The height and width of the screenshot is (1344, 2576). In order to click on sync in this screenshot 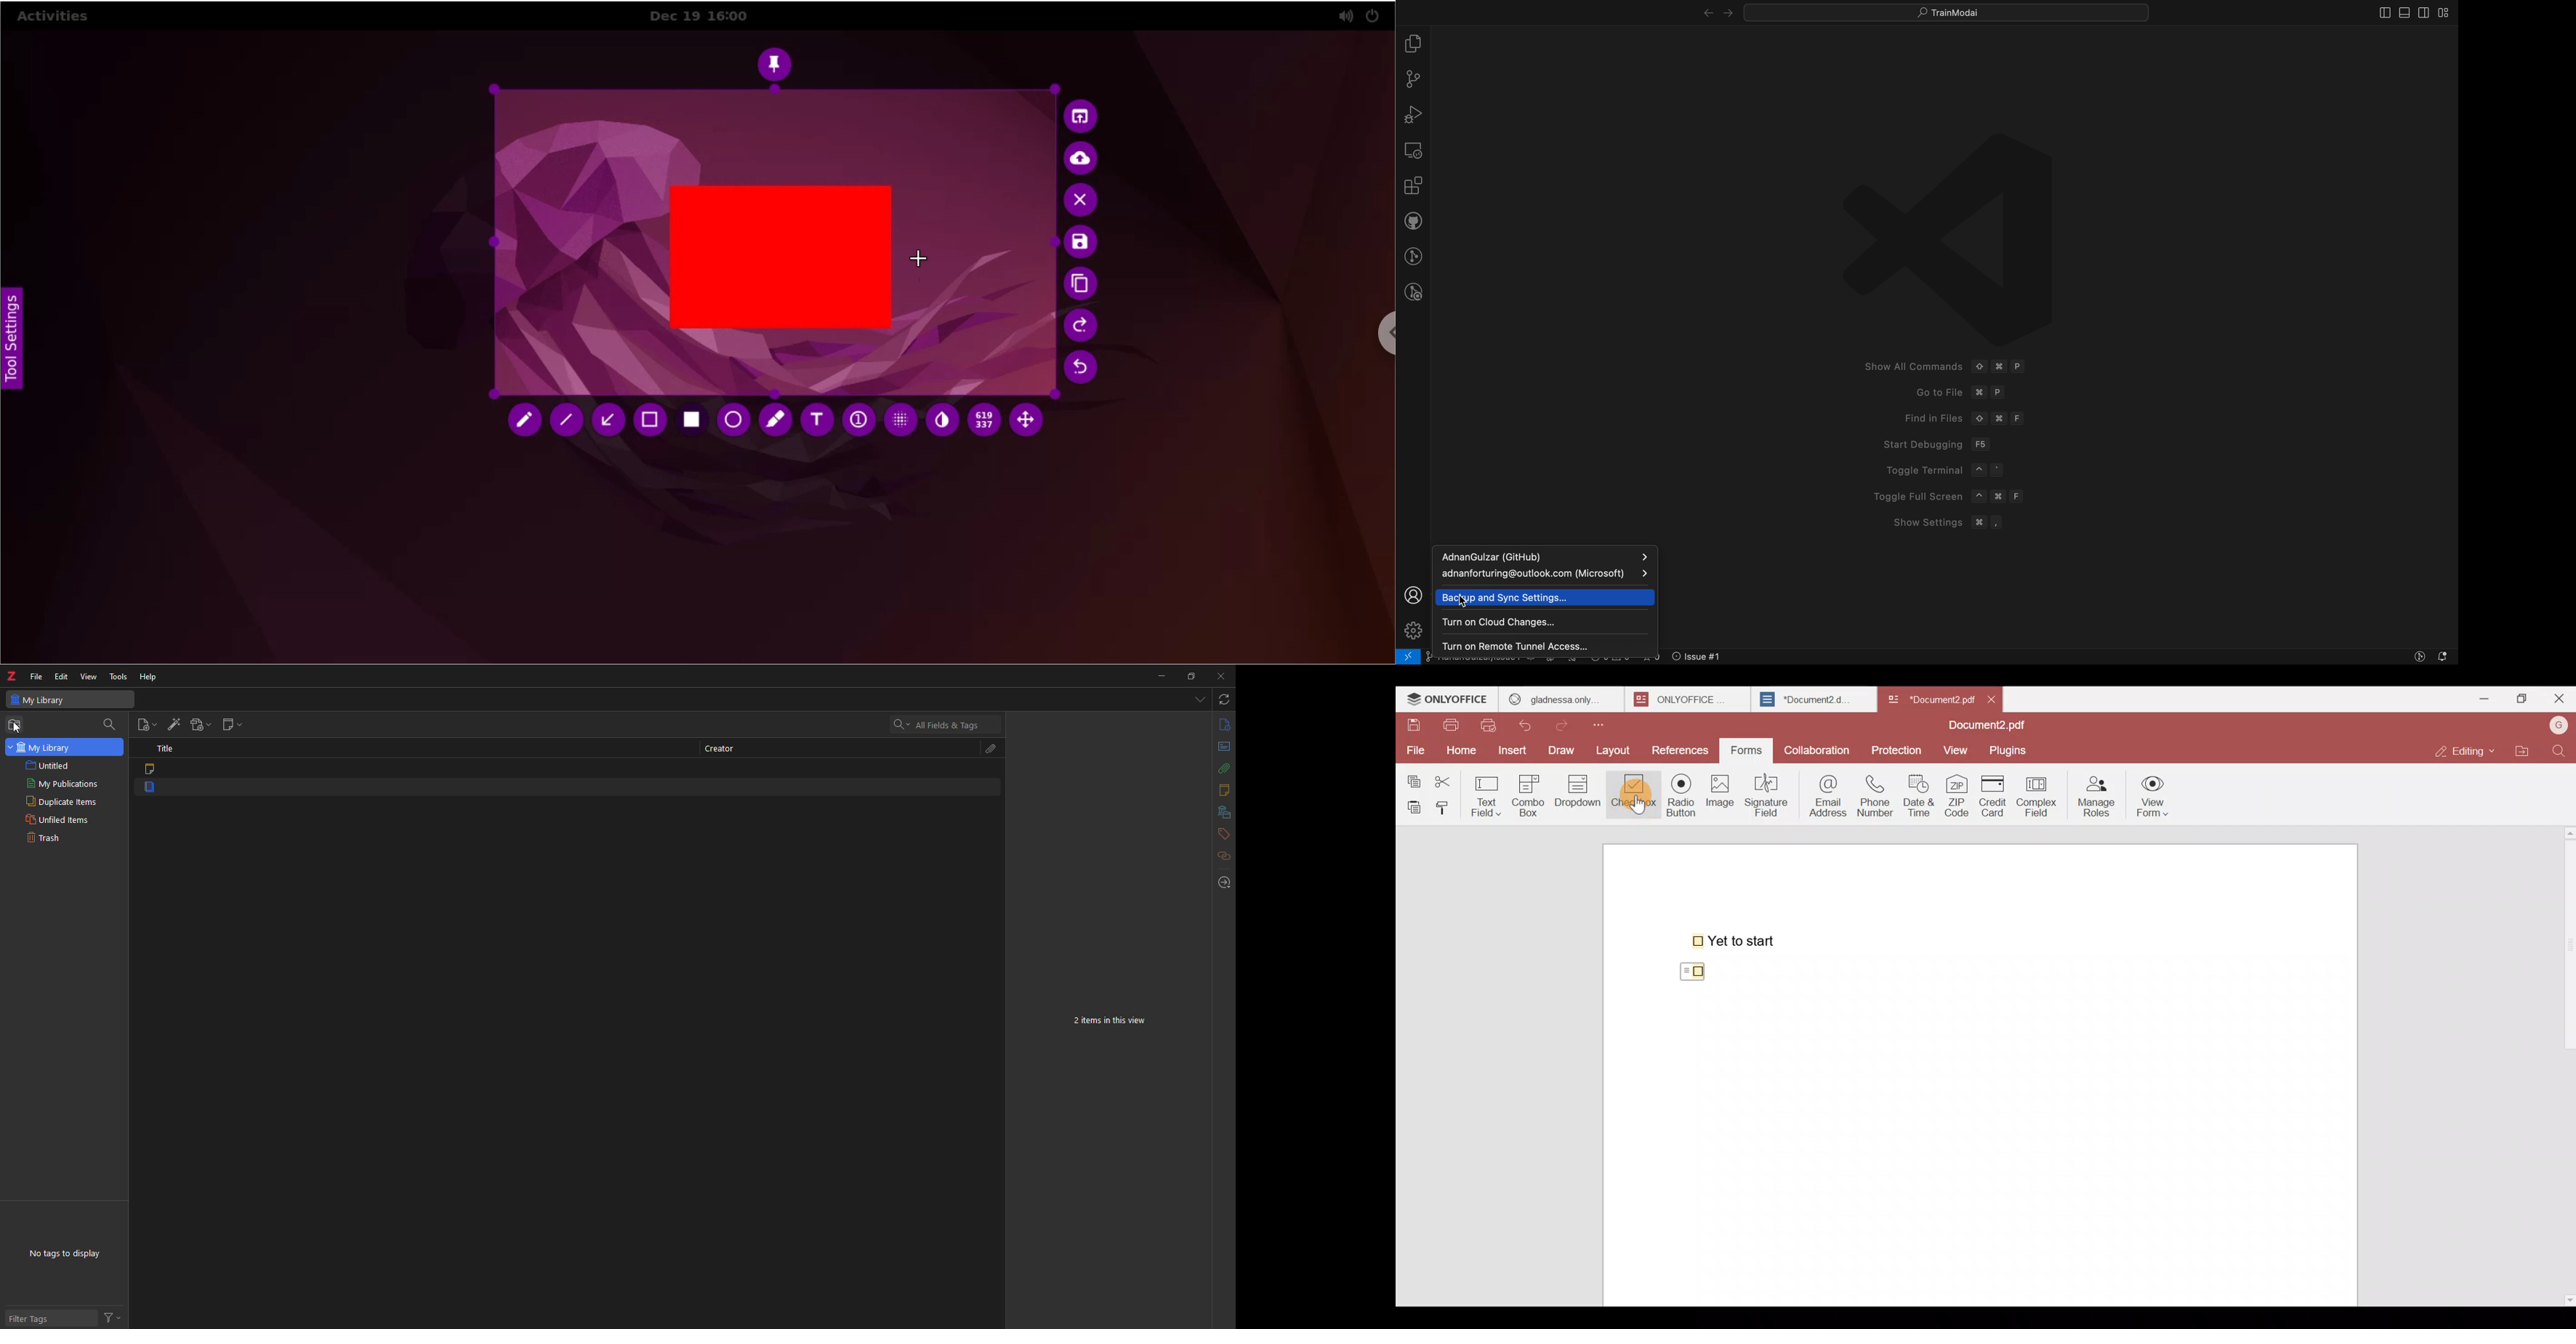, I will do `click(1223, 700)`.